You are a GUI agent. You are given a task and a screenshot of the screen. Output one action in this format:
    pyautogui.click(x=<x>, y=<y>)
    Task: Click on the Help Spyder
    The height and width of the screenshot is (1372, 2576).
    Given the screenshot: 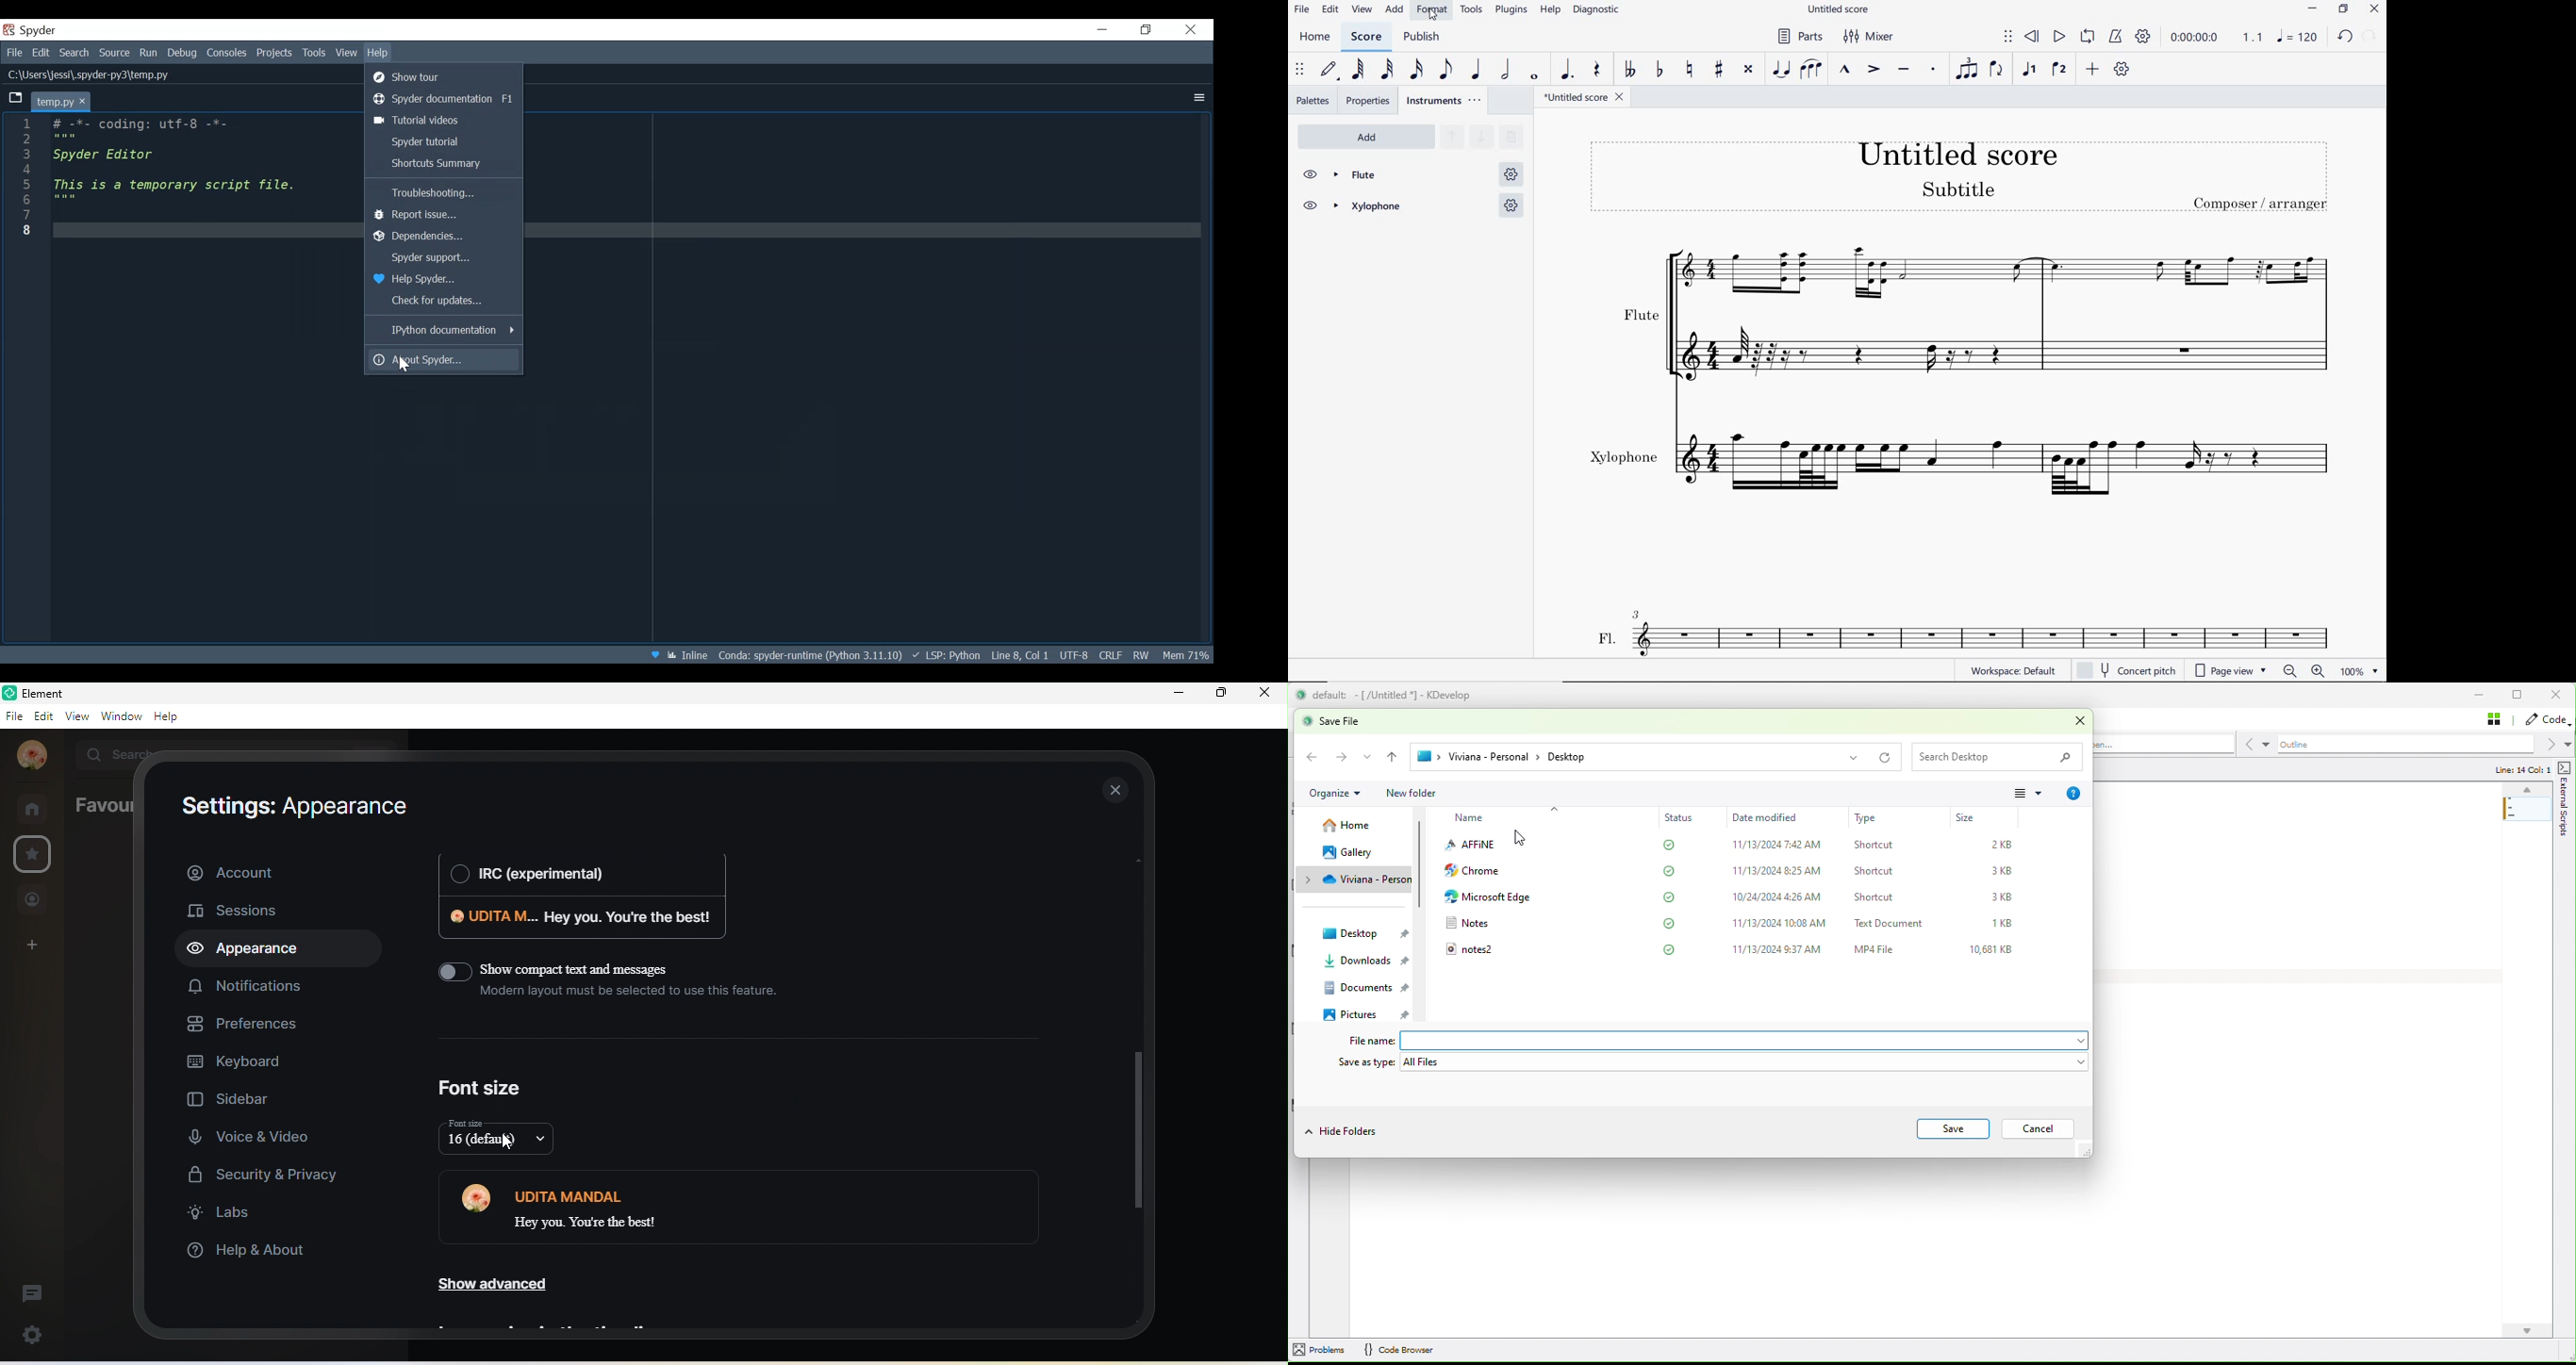 What is the action you would take?
    pyautogui.click(x=444, y=281)
    